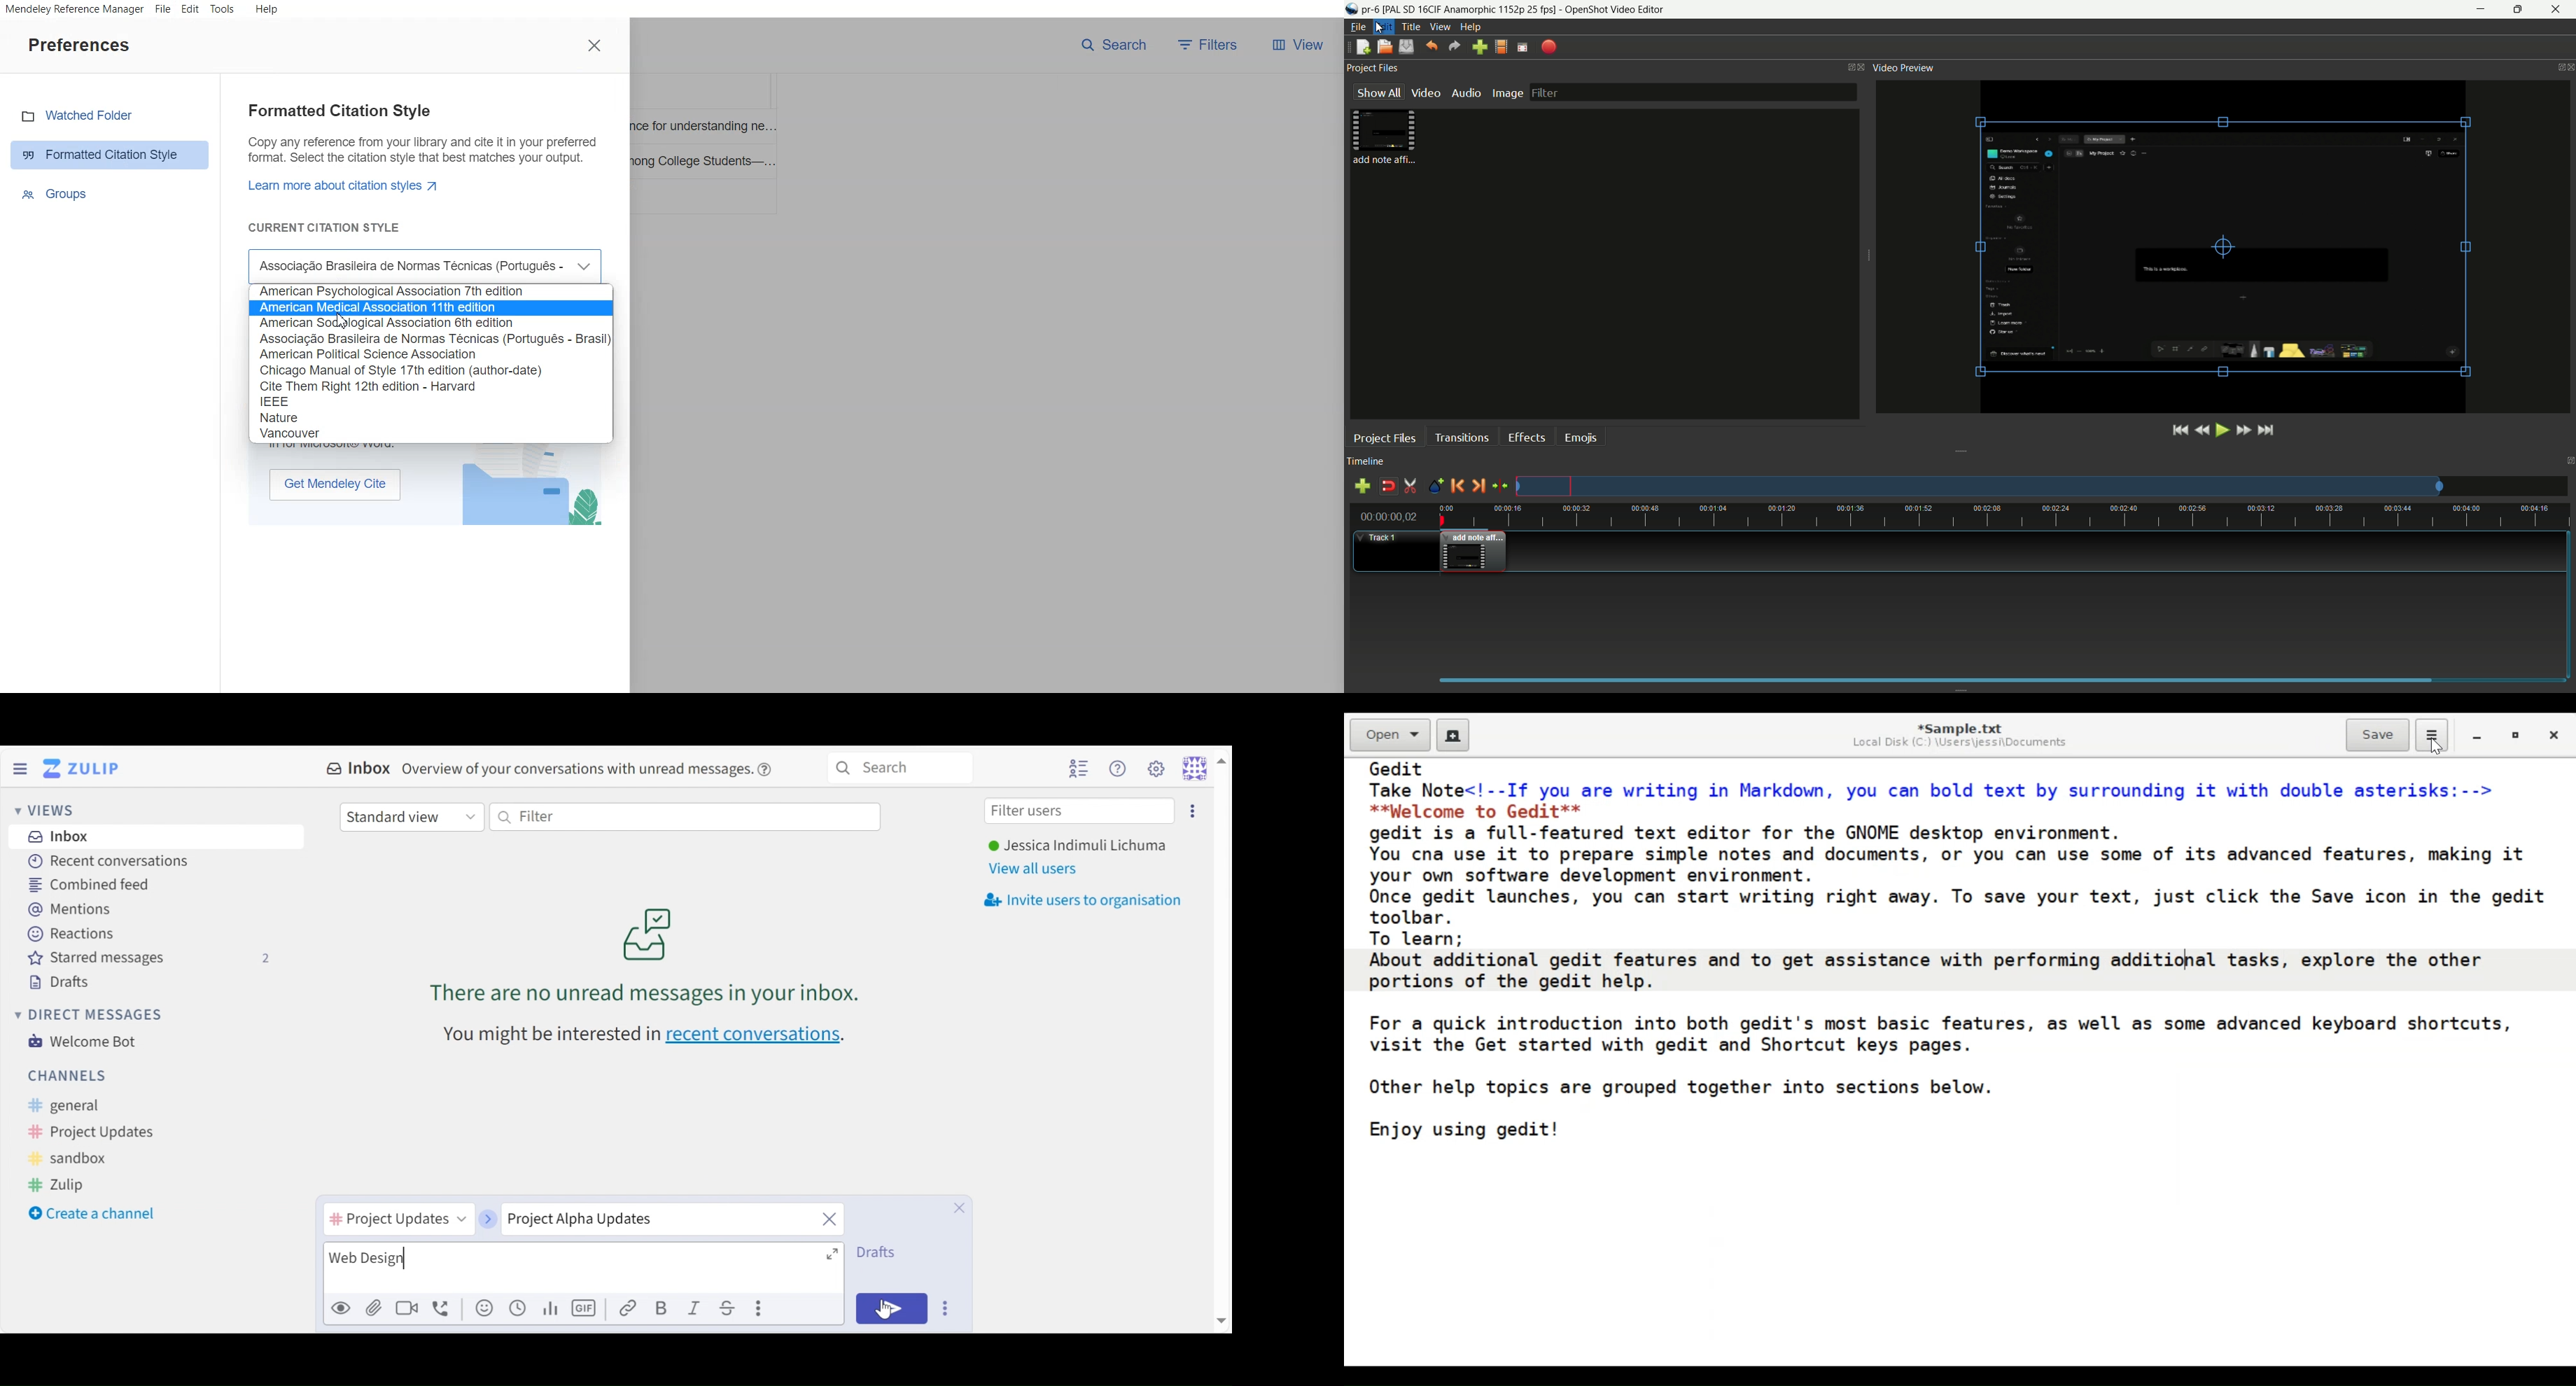 The height and width of the screenshot is (1400, 2576). Describe the element at coordinates (661, 1308) in the screenshot. I see `Bold` at that location.